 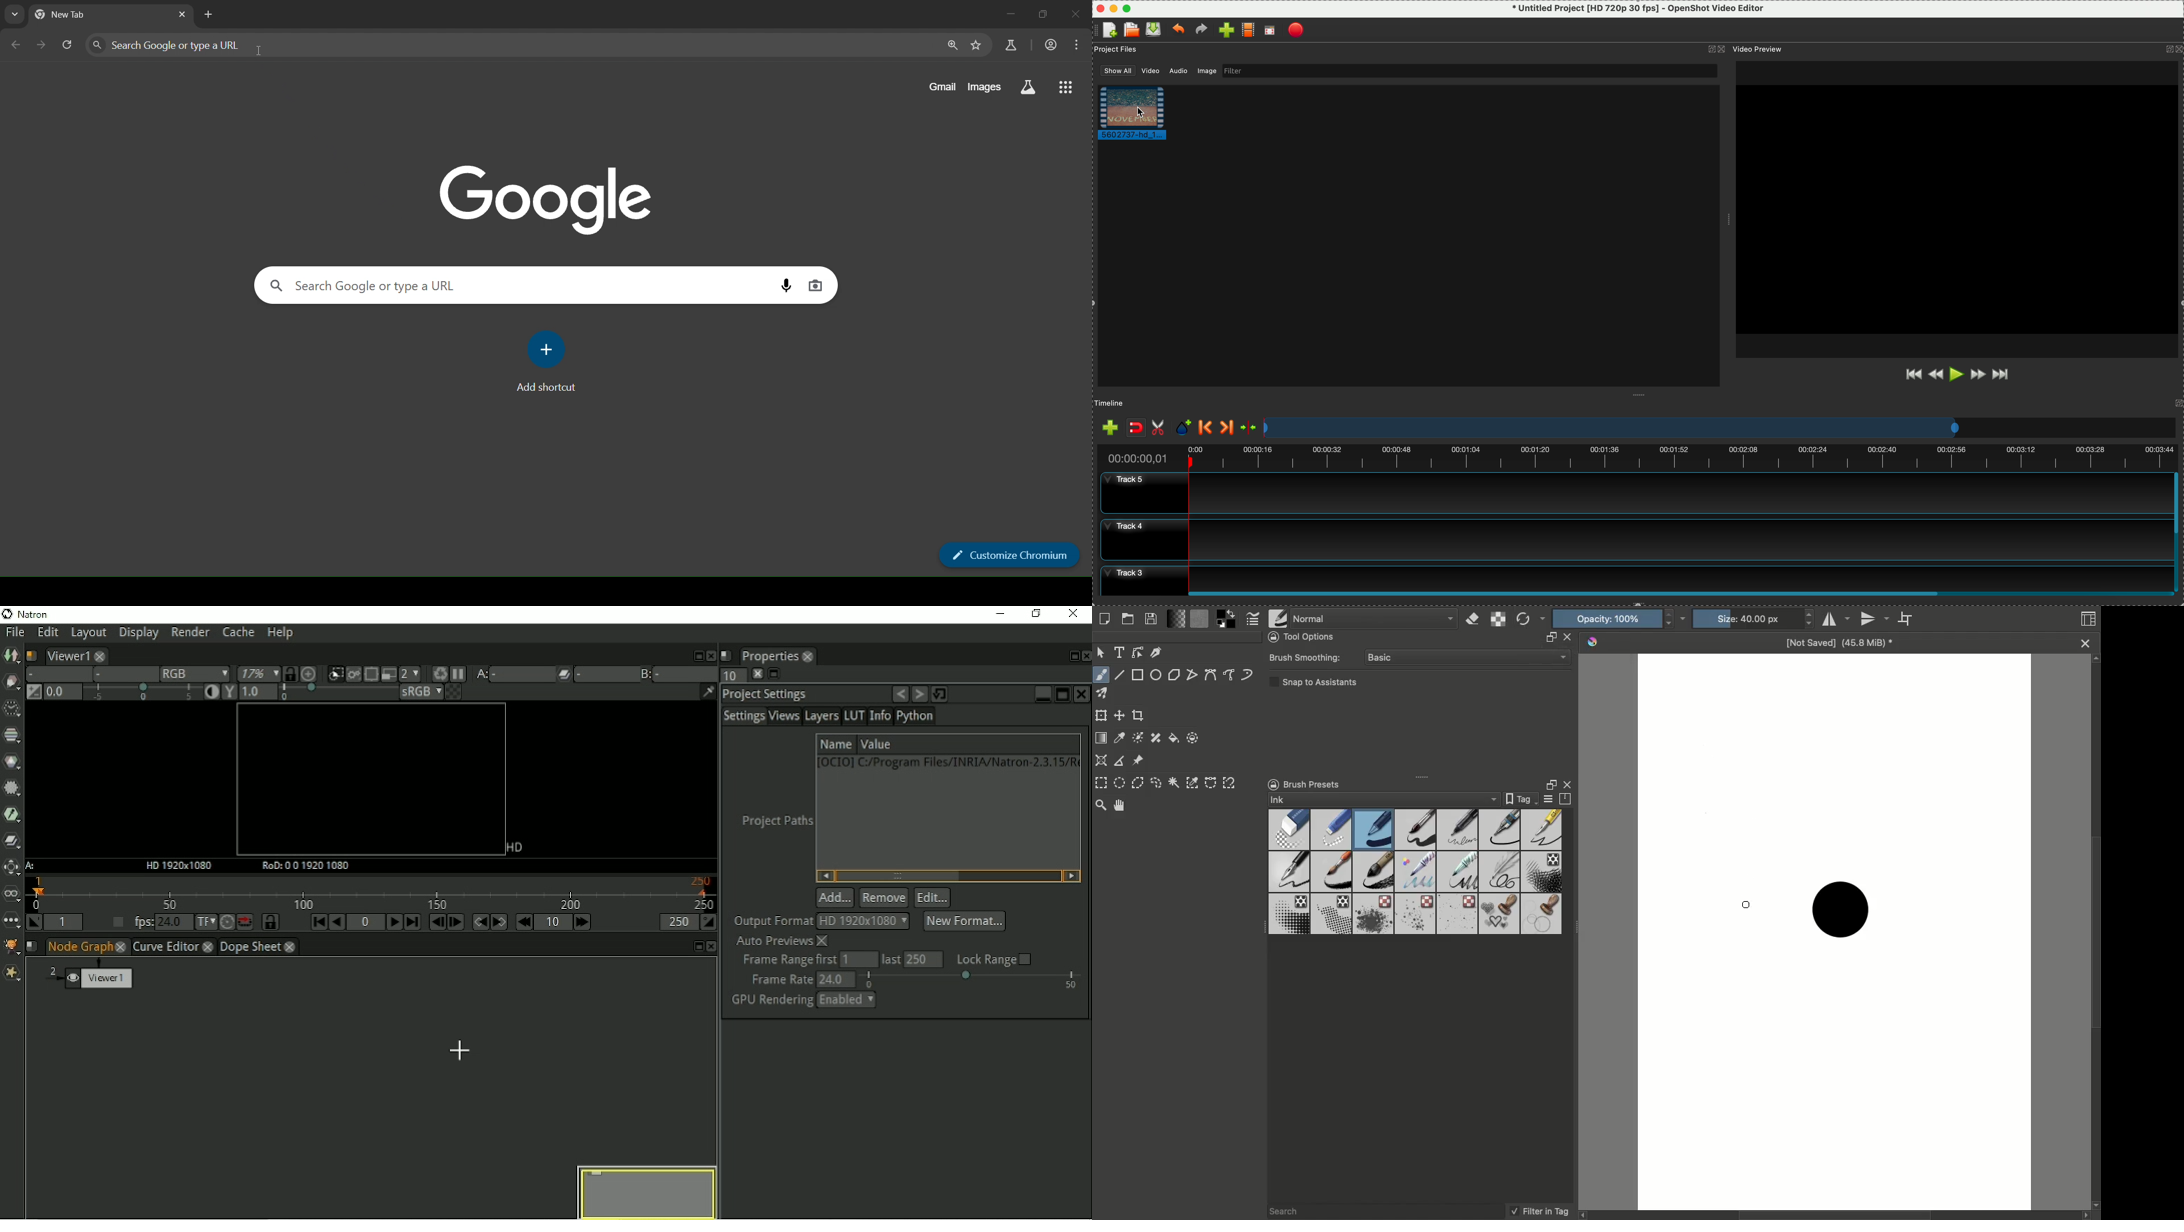 I want to click on Display settings, so click(x=1549, y=800).